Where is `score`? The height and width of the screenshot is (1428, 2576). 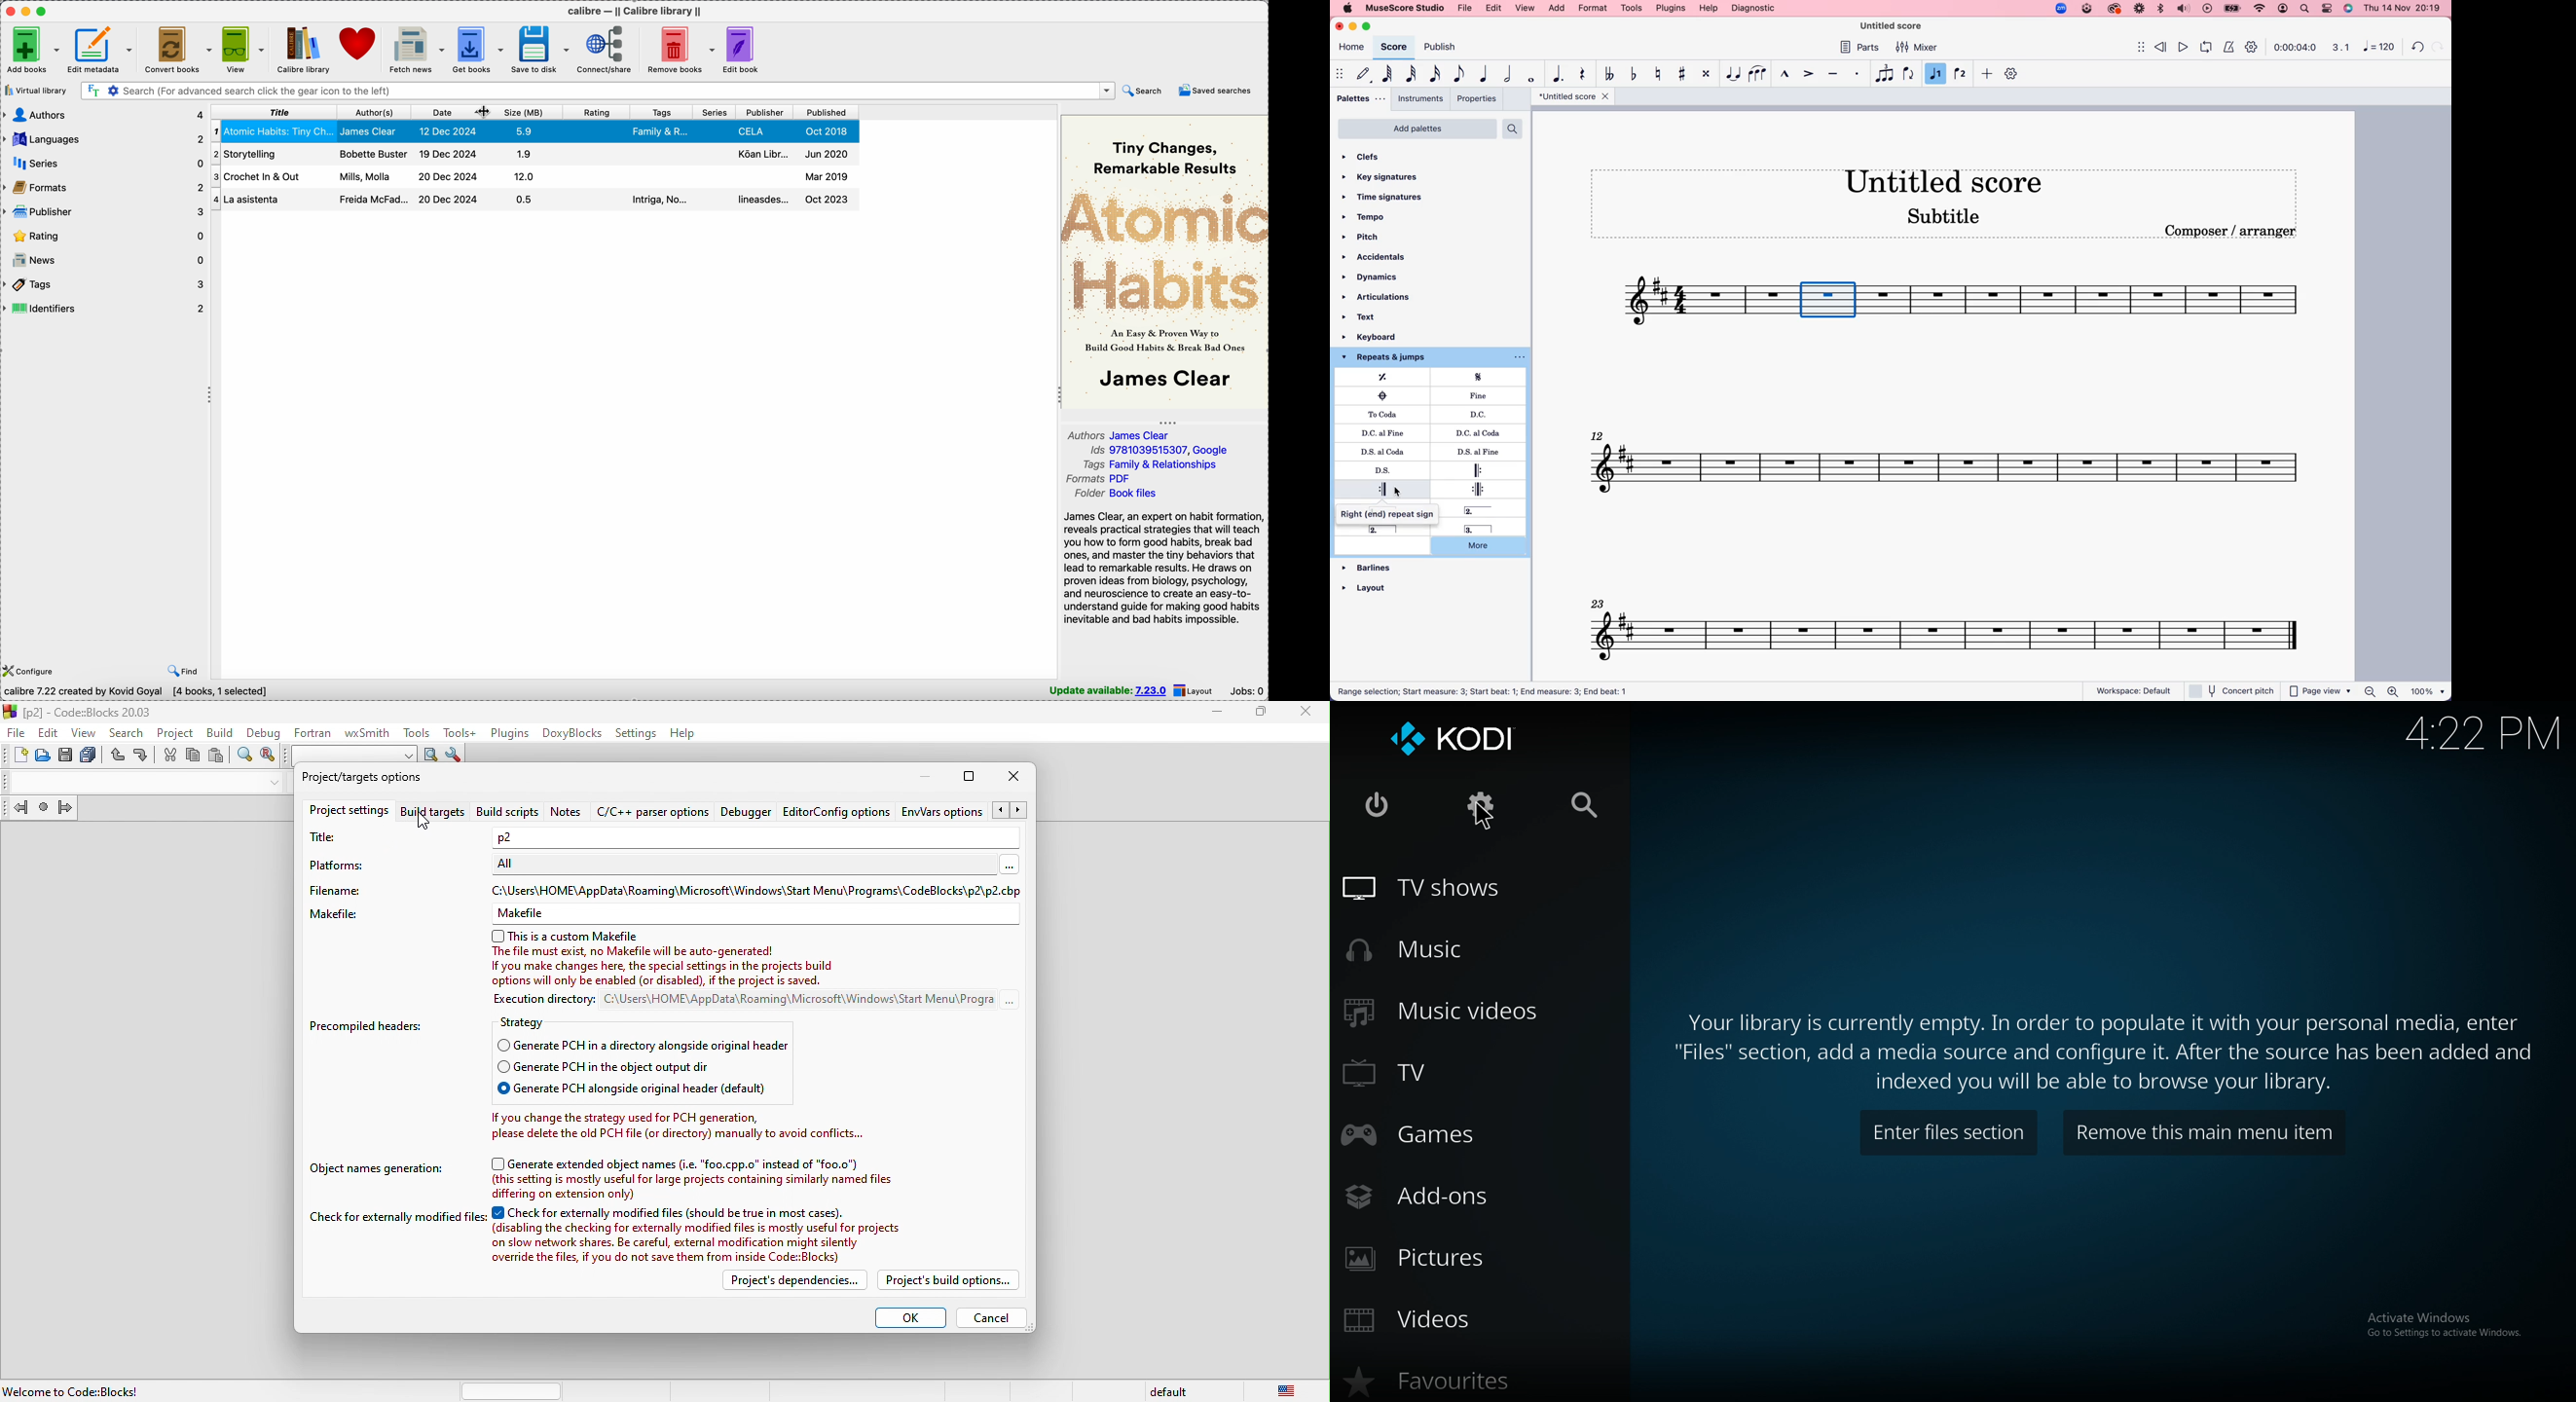
score is located at coordinates (1393, 47).